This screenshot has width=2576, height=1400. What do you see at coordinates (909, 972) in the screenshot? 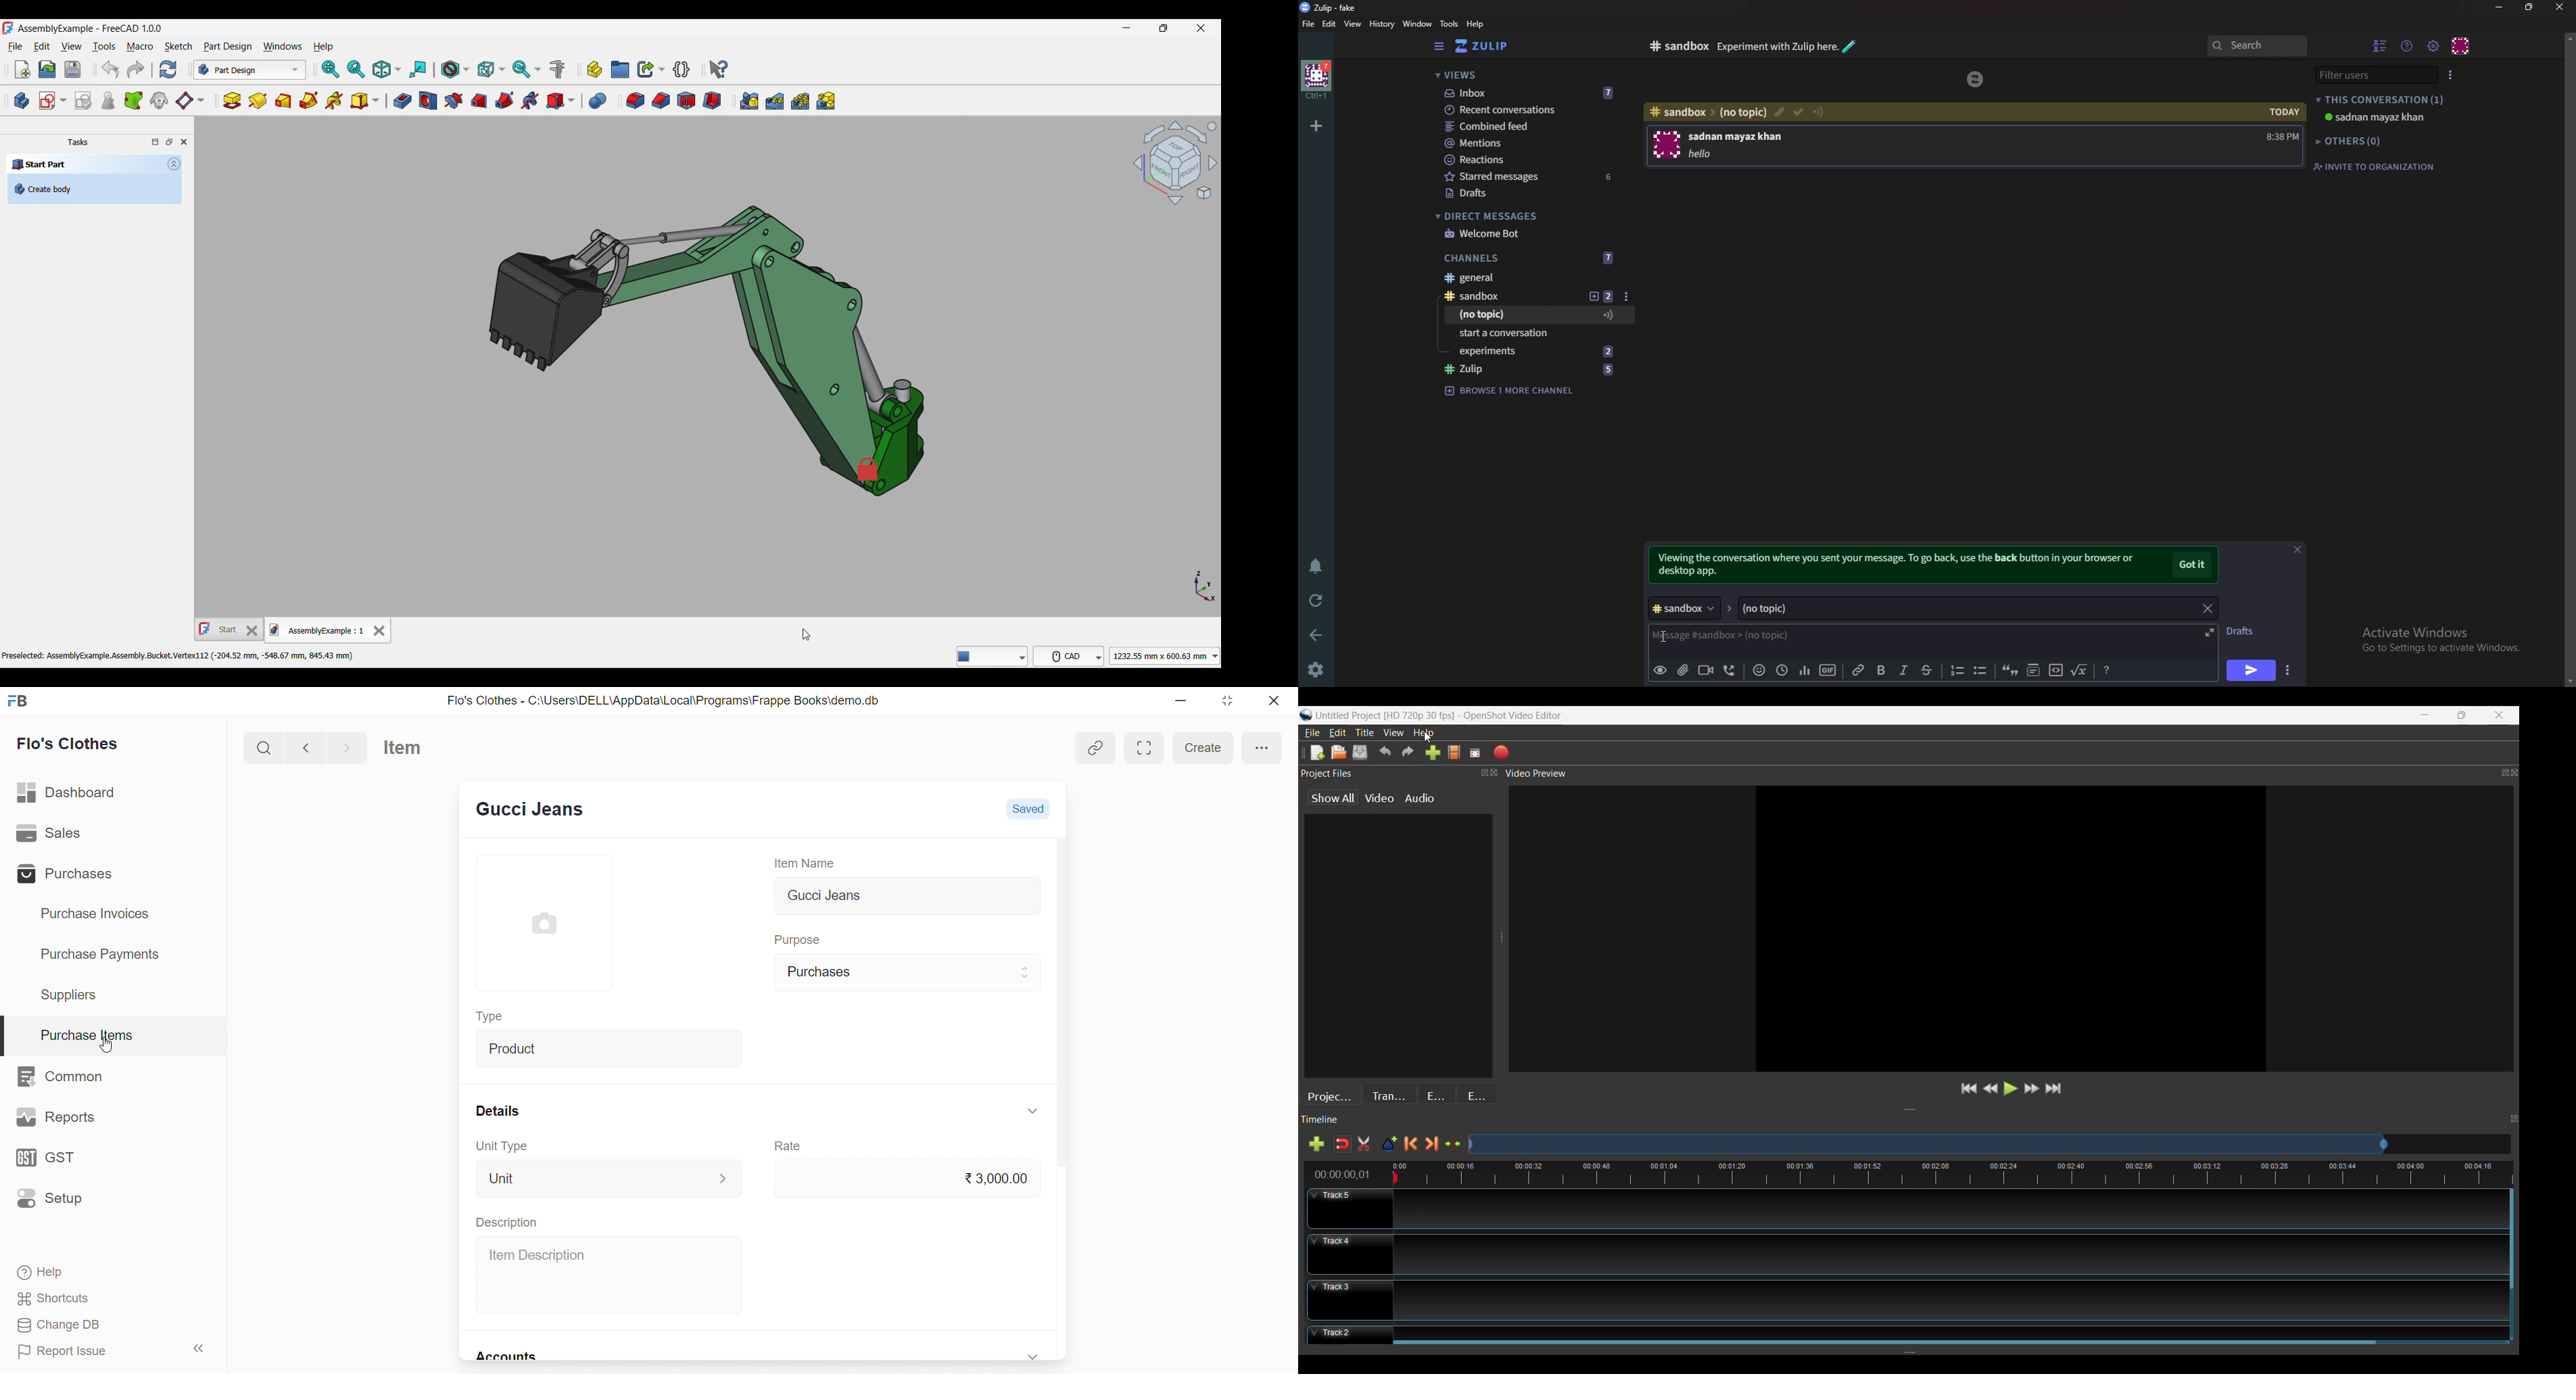
I see `Purchases` at bounding box center [909, 972].